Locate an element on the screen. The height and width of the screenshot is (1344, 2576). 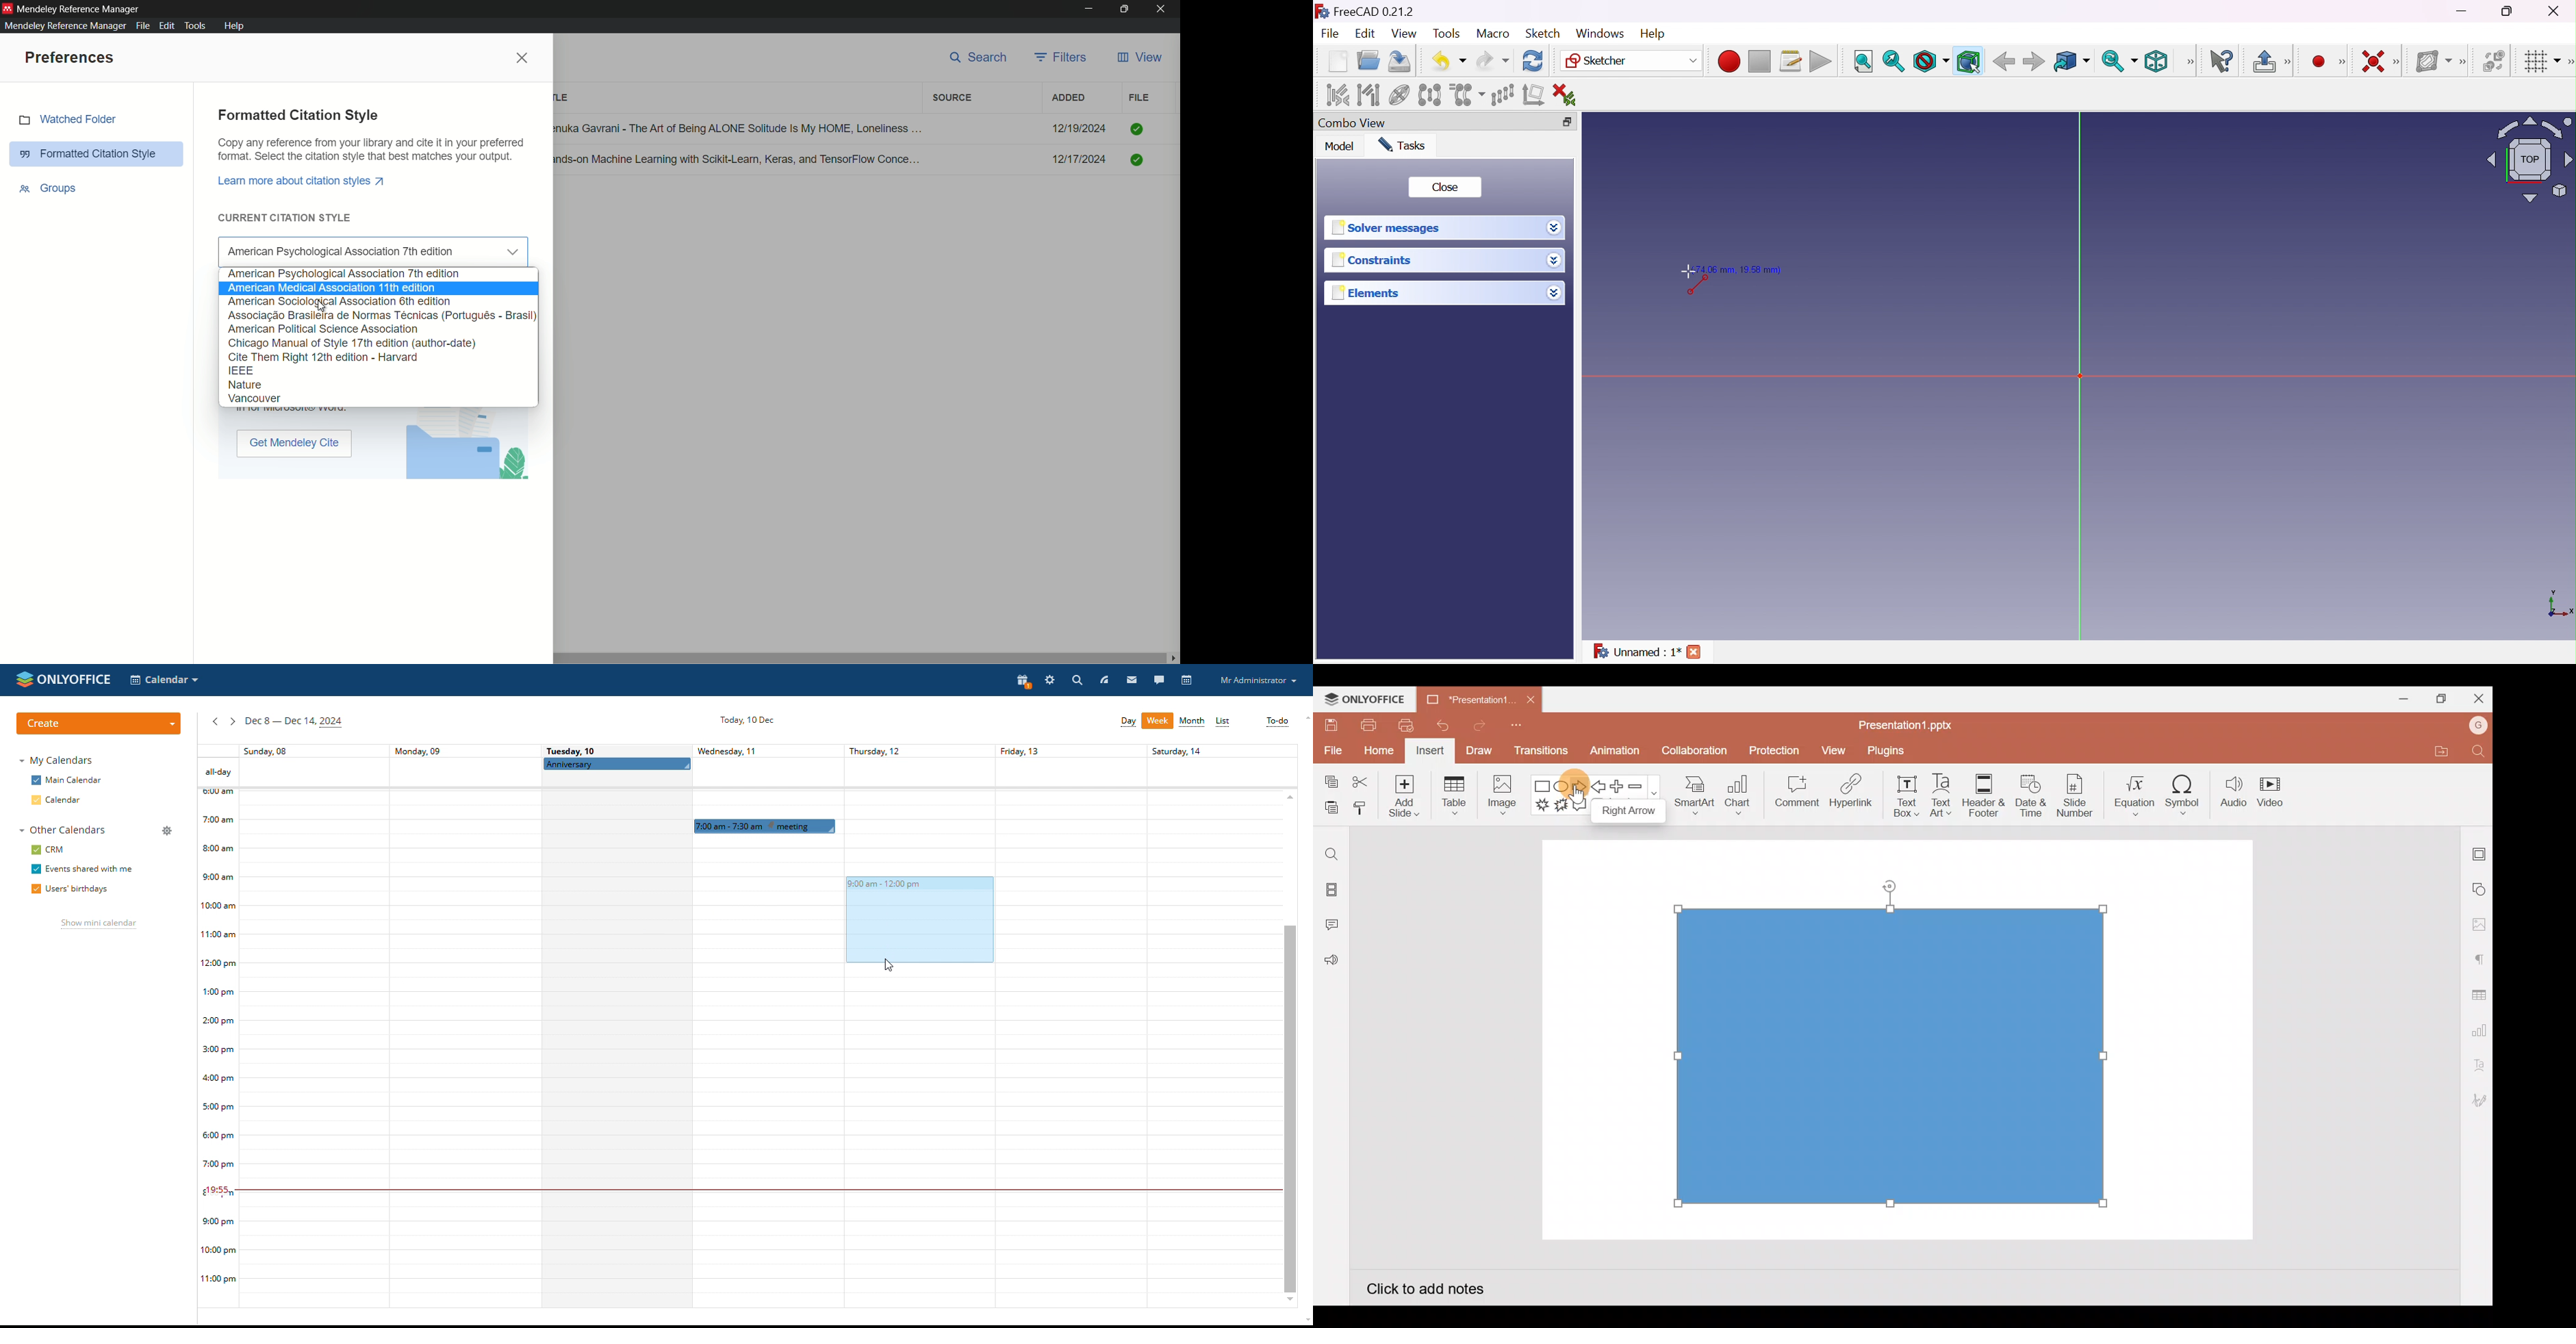
Sketch is located at coordinates (1544, 34).